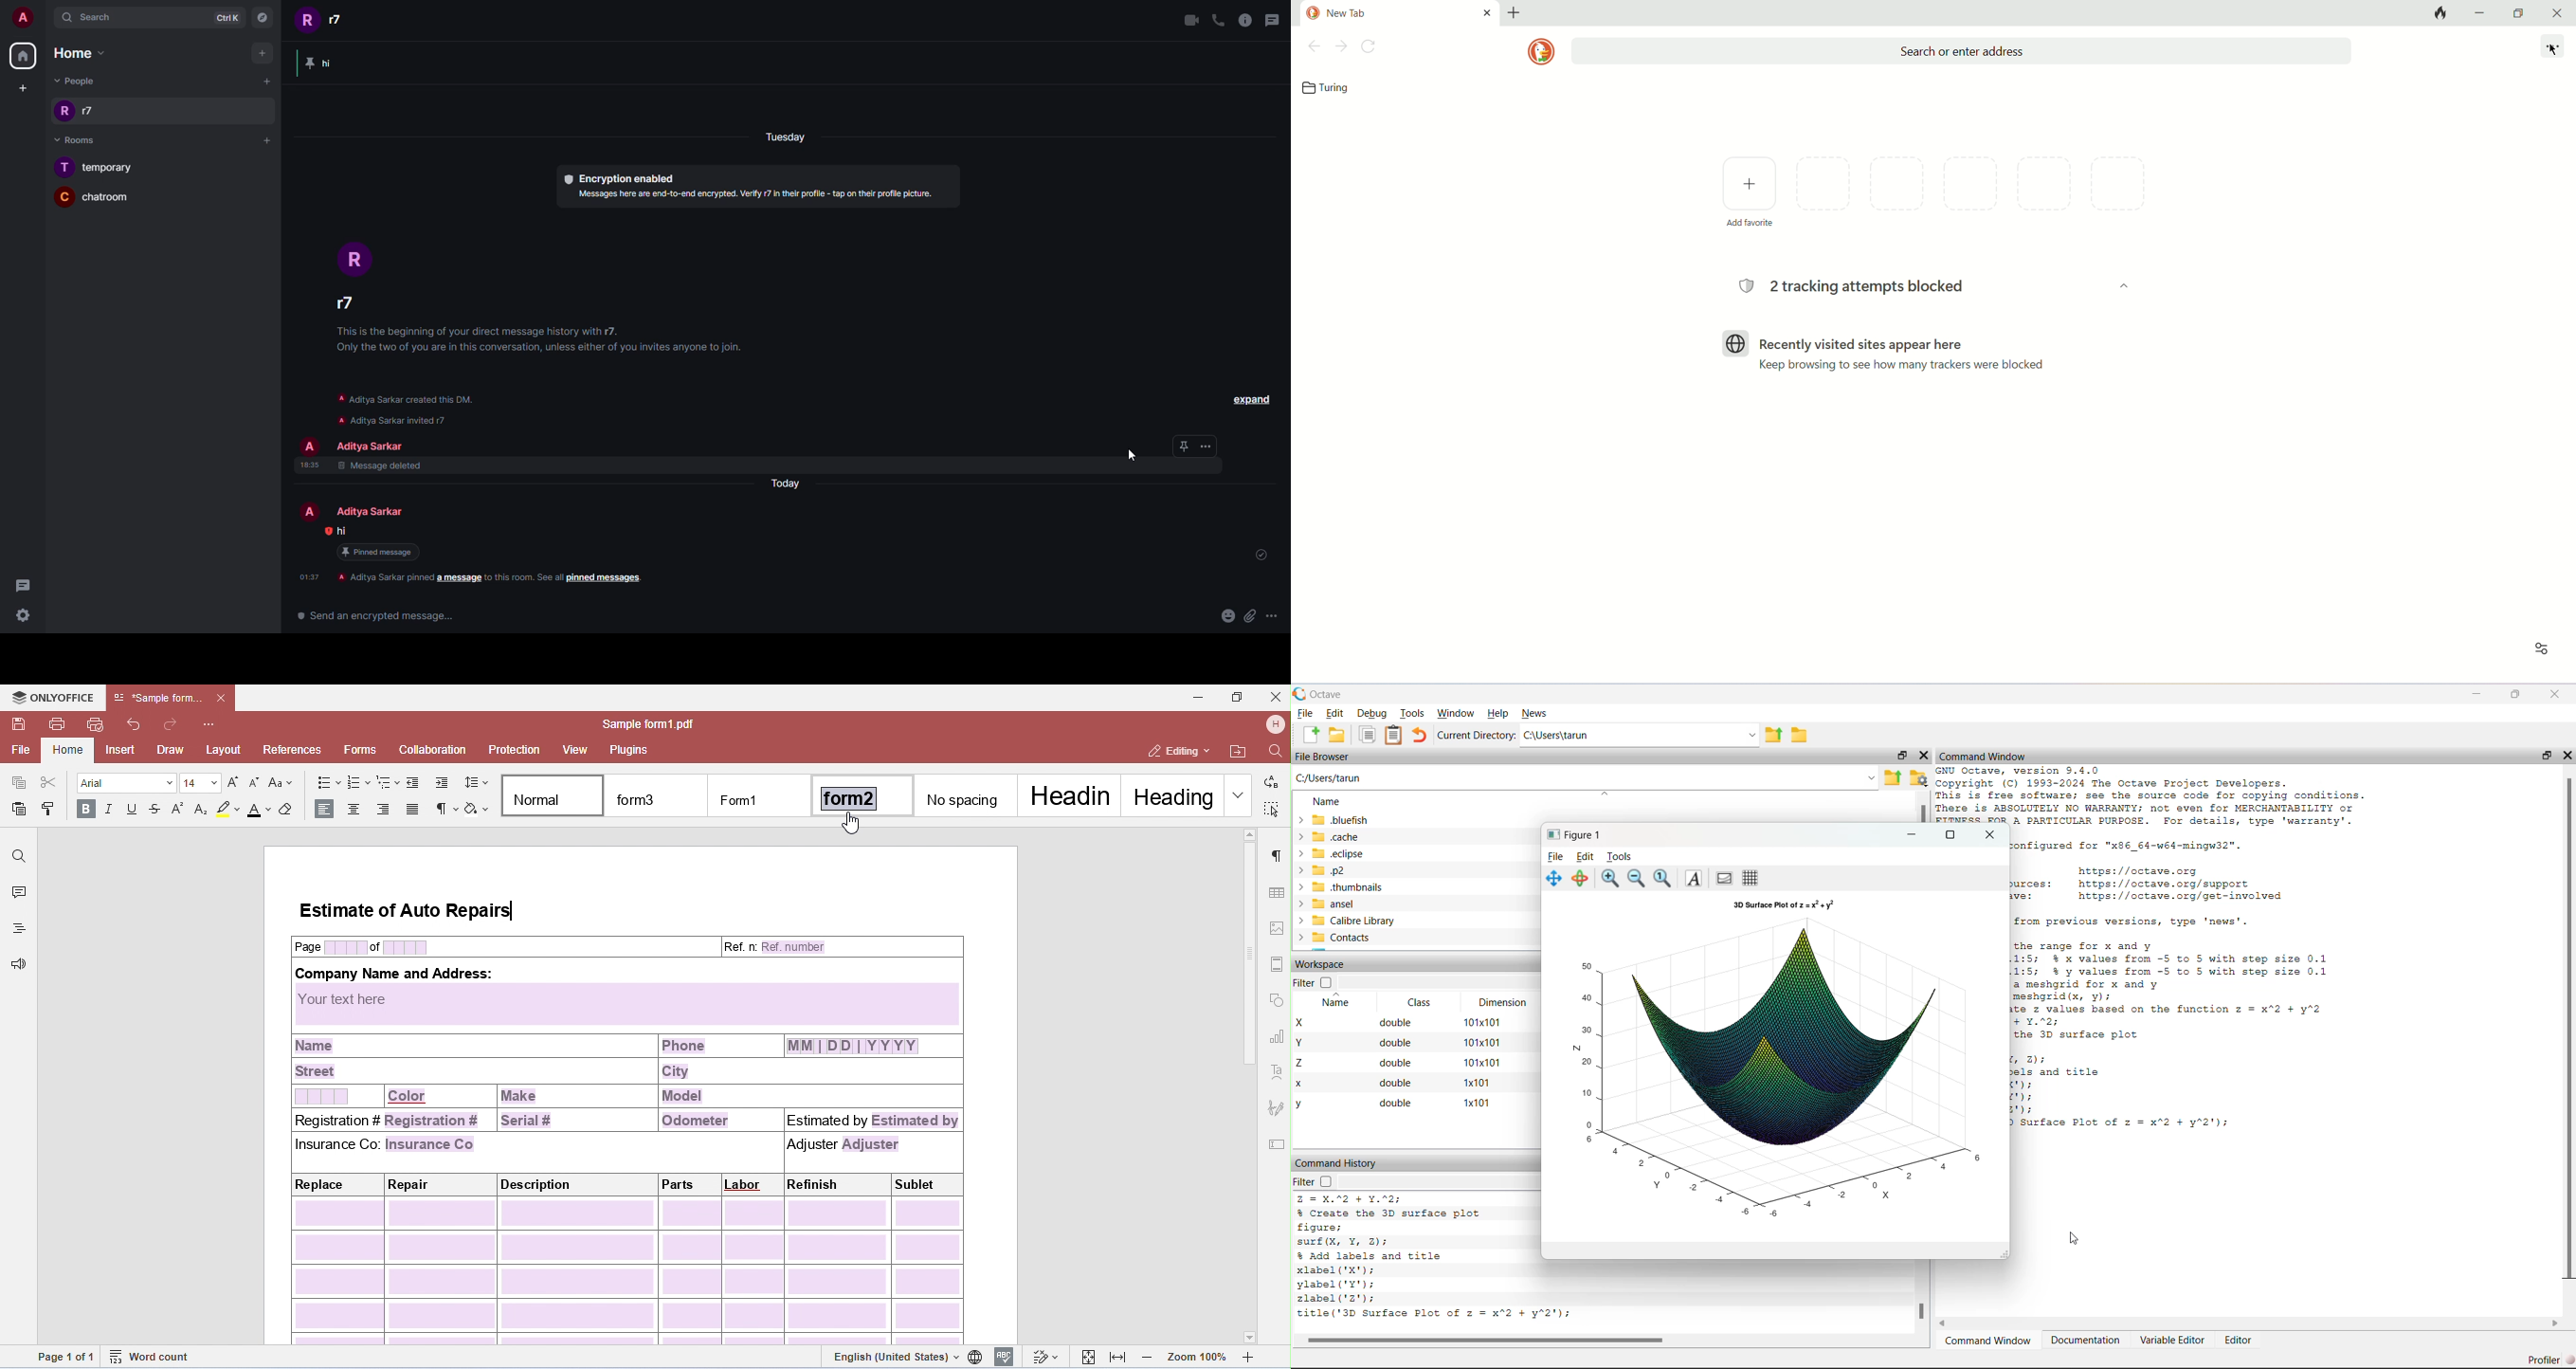 The width and height of the screenshot is (2576, 1372). What do you see at coordinates (1774, 734) in the screenshot?
I see `Parent Directory` at bounding box center [1774, 734].